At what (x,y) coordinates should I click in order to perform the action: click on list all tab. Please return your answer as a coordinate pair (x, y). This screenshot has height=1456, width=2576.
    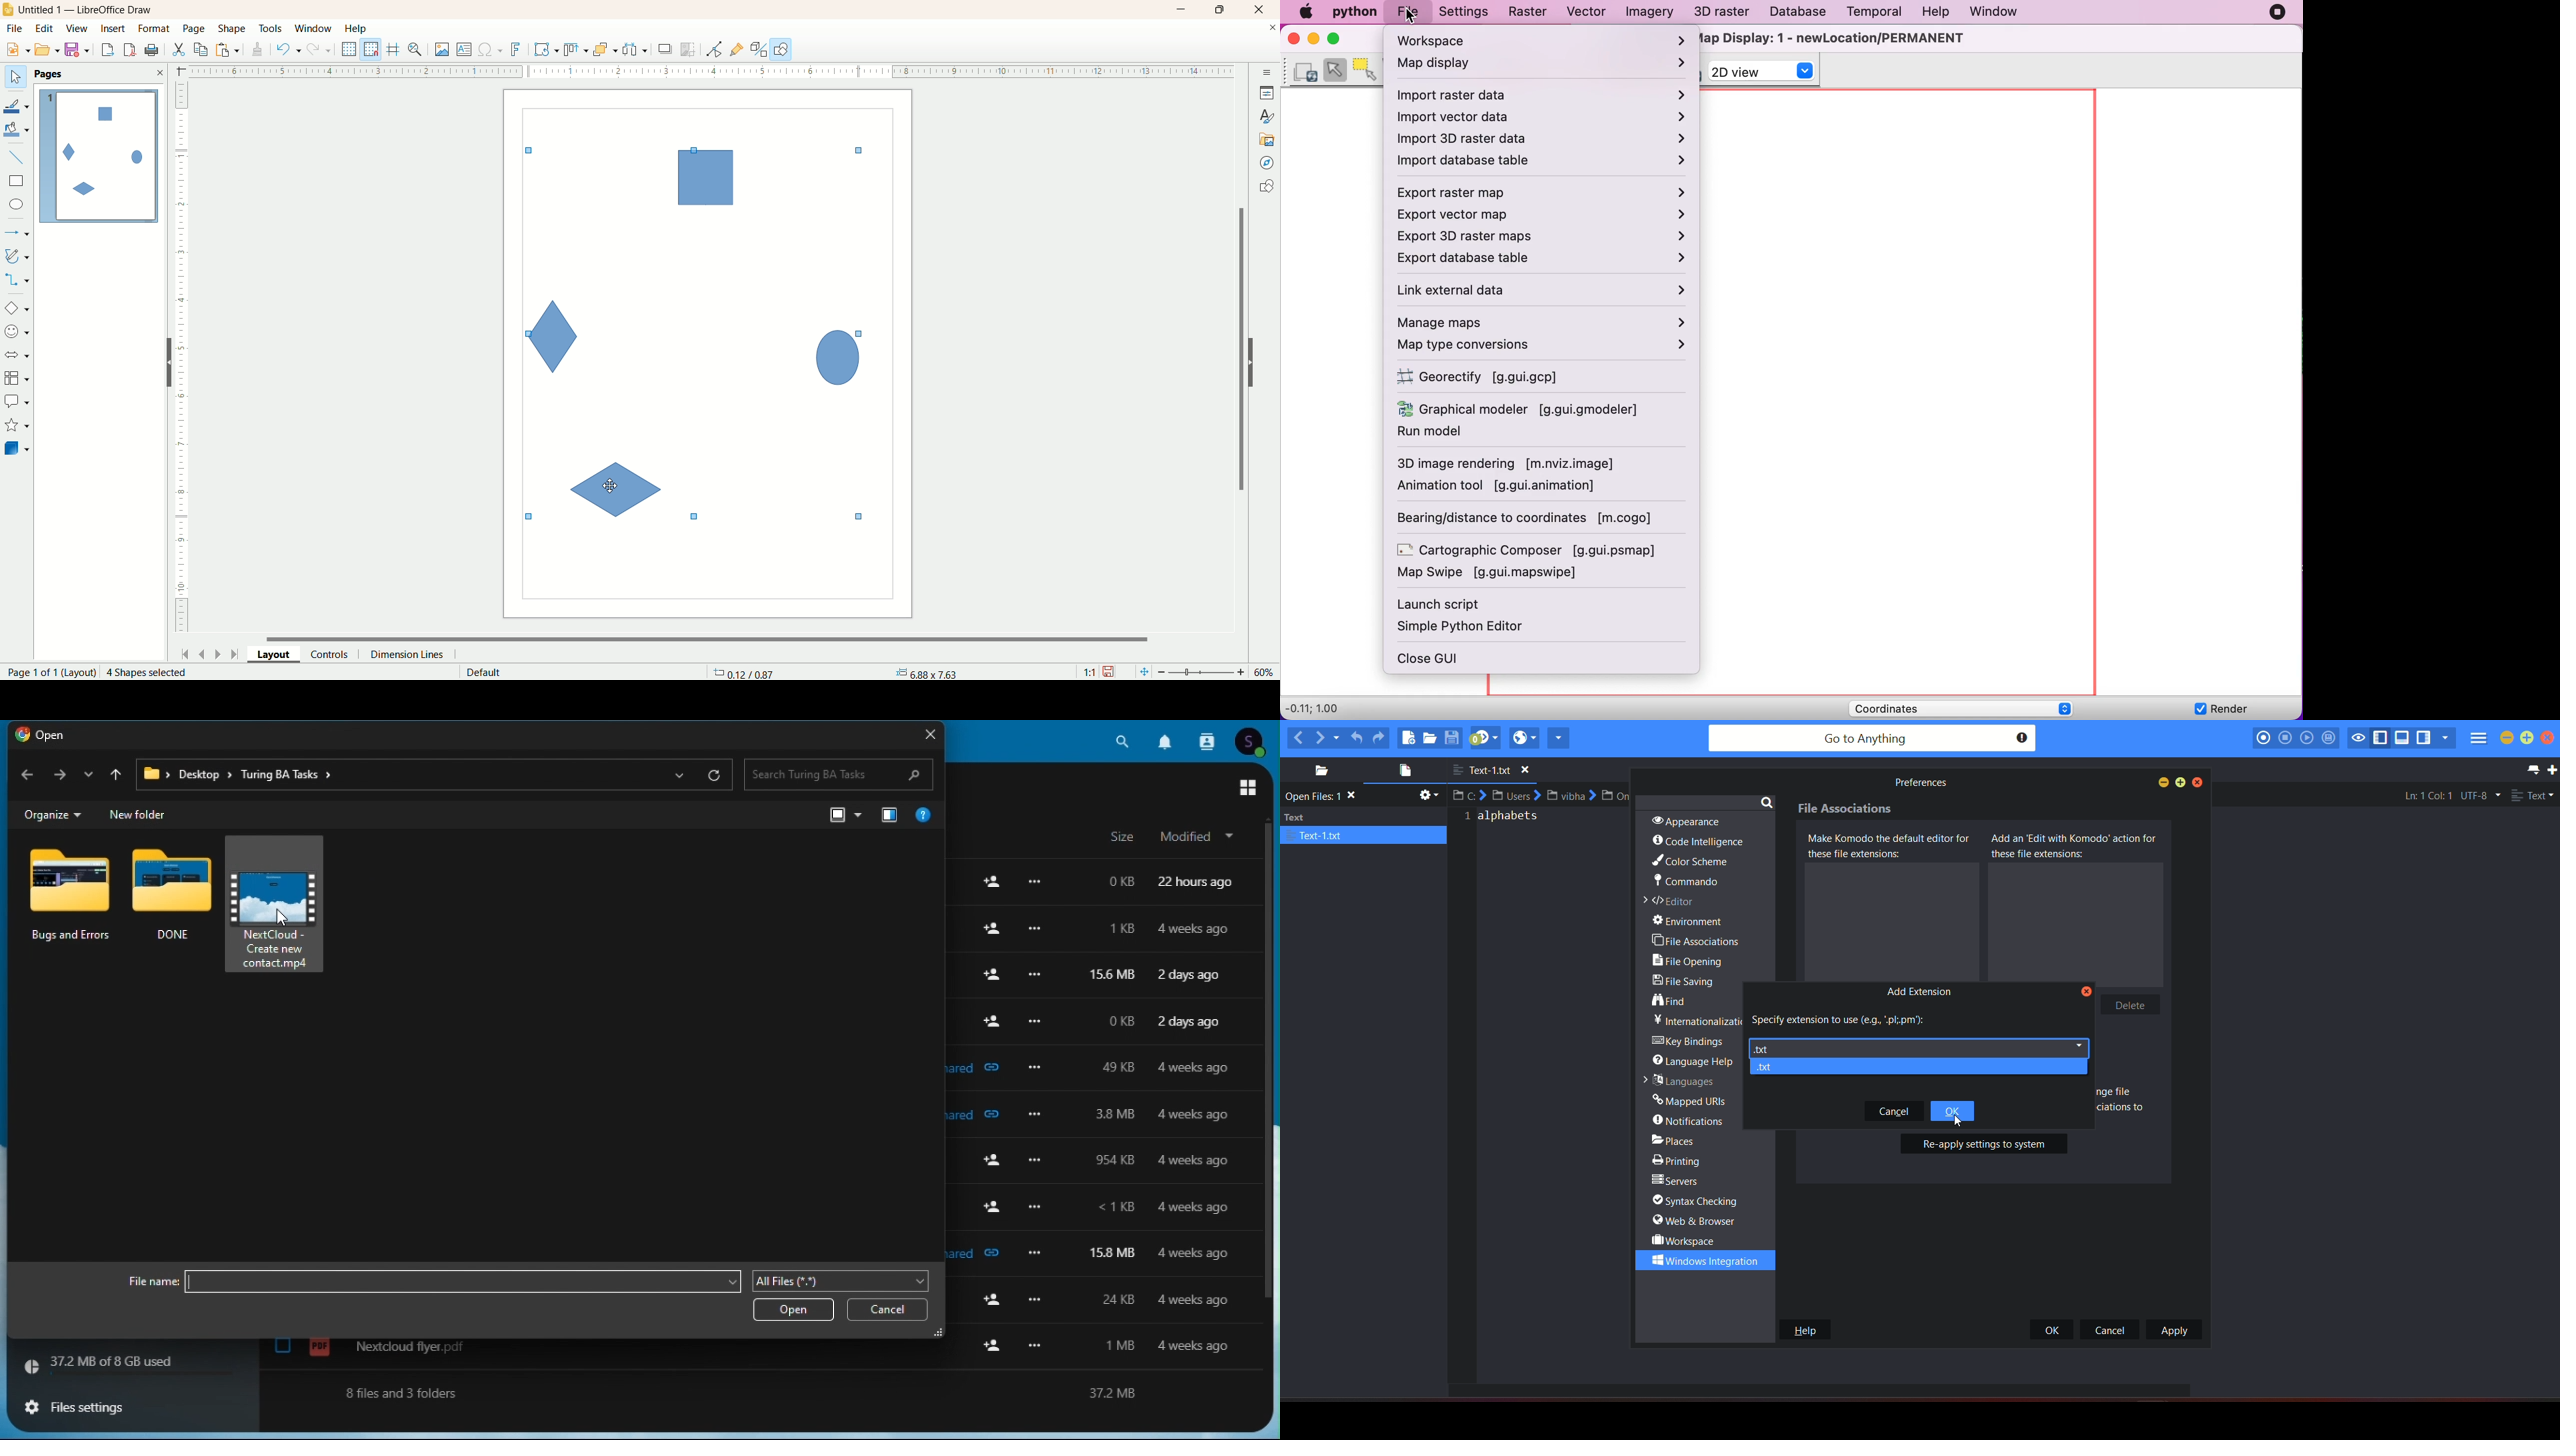
    Looking at the image, I should click on (2531, 769).